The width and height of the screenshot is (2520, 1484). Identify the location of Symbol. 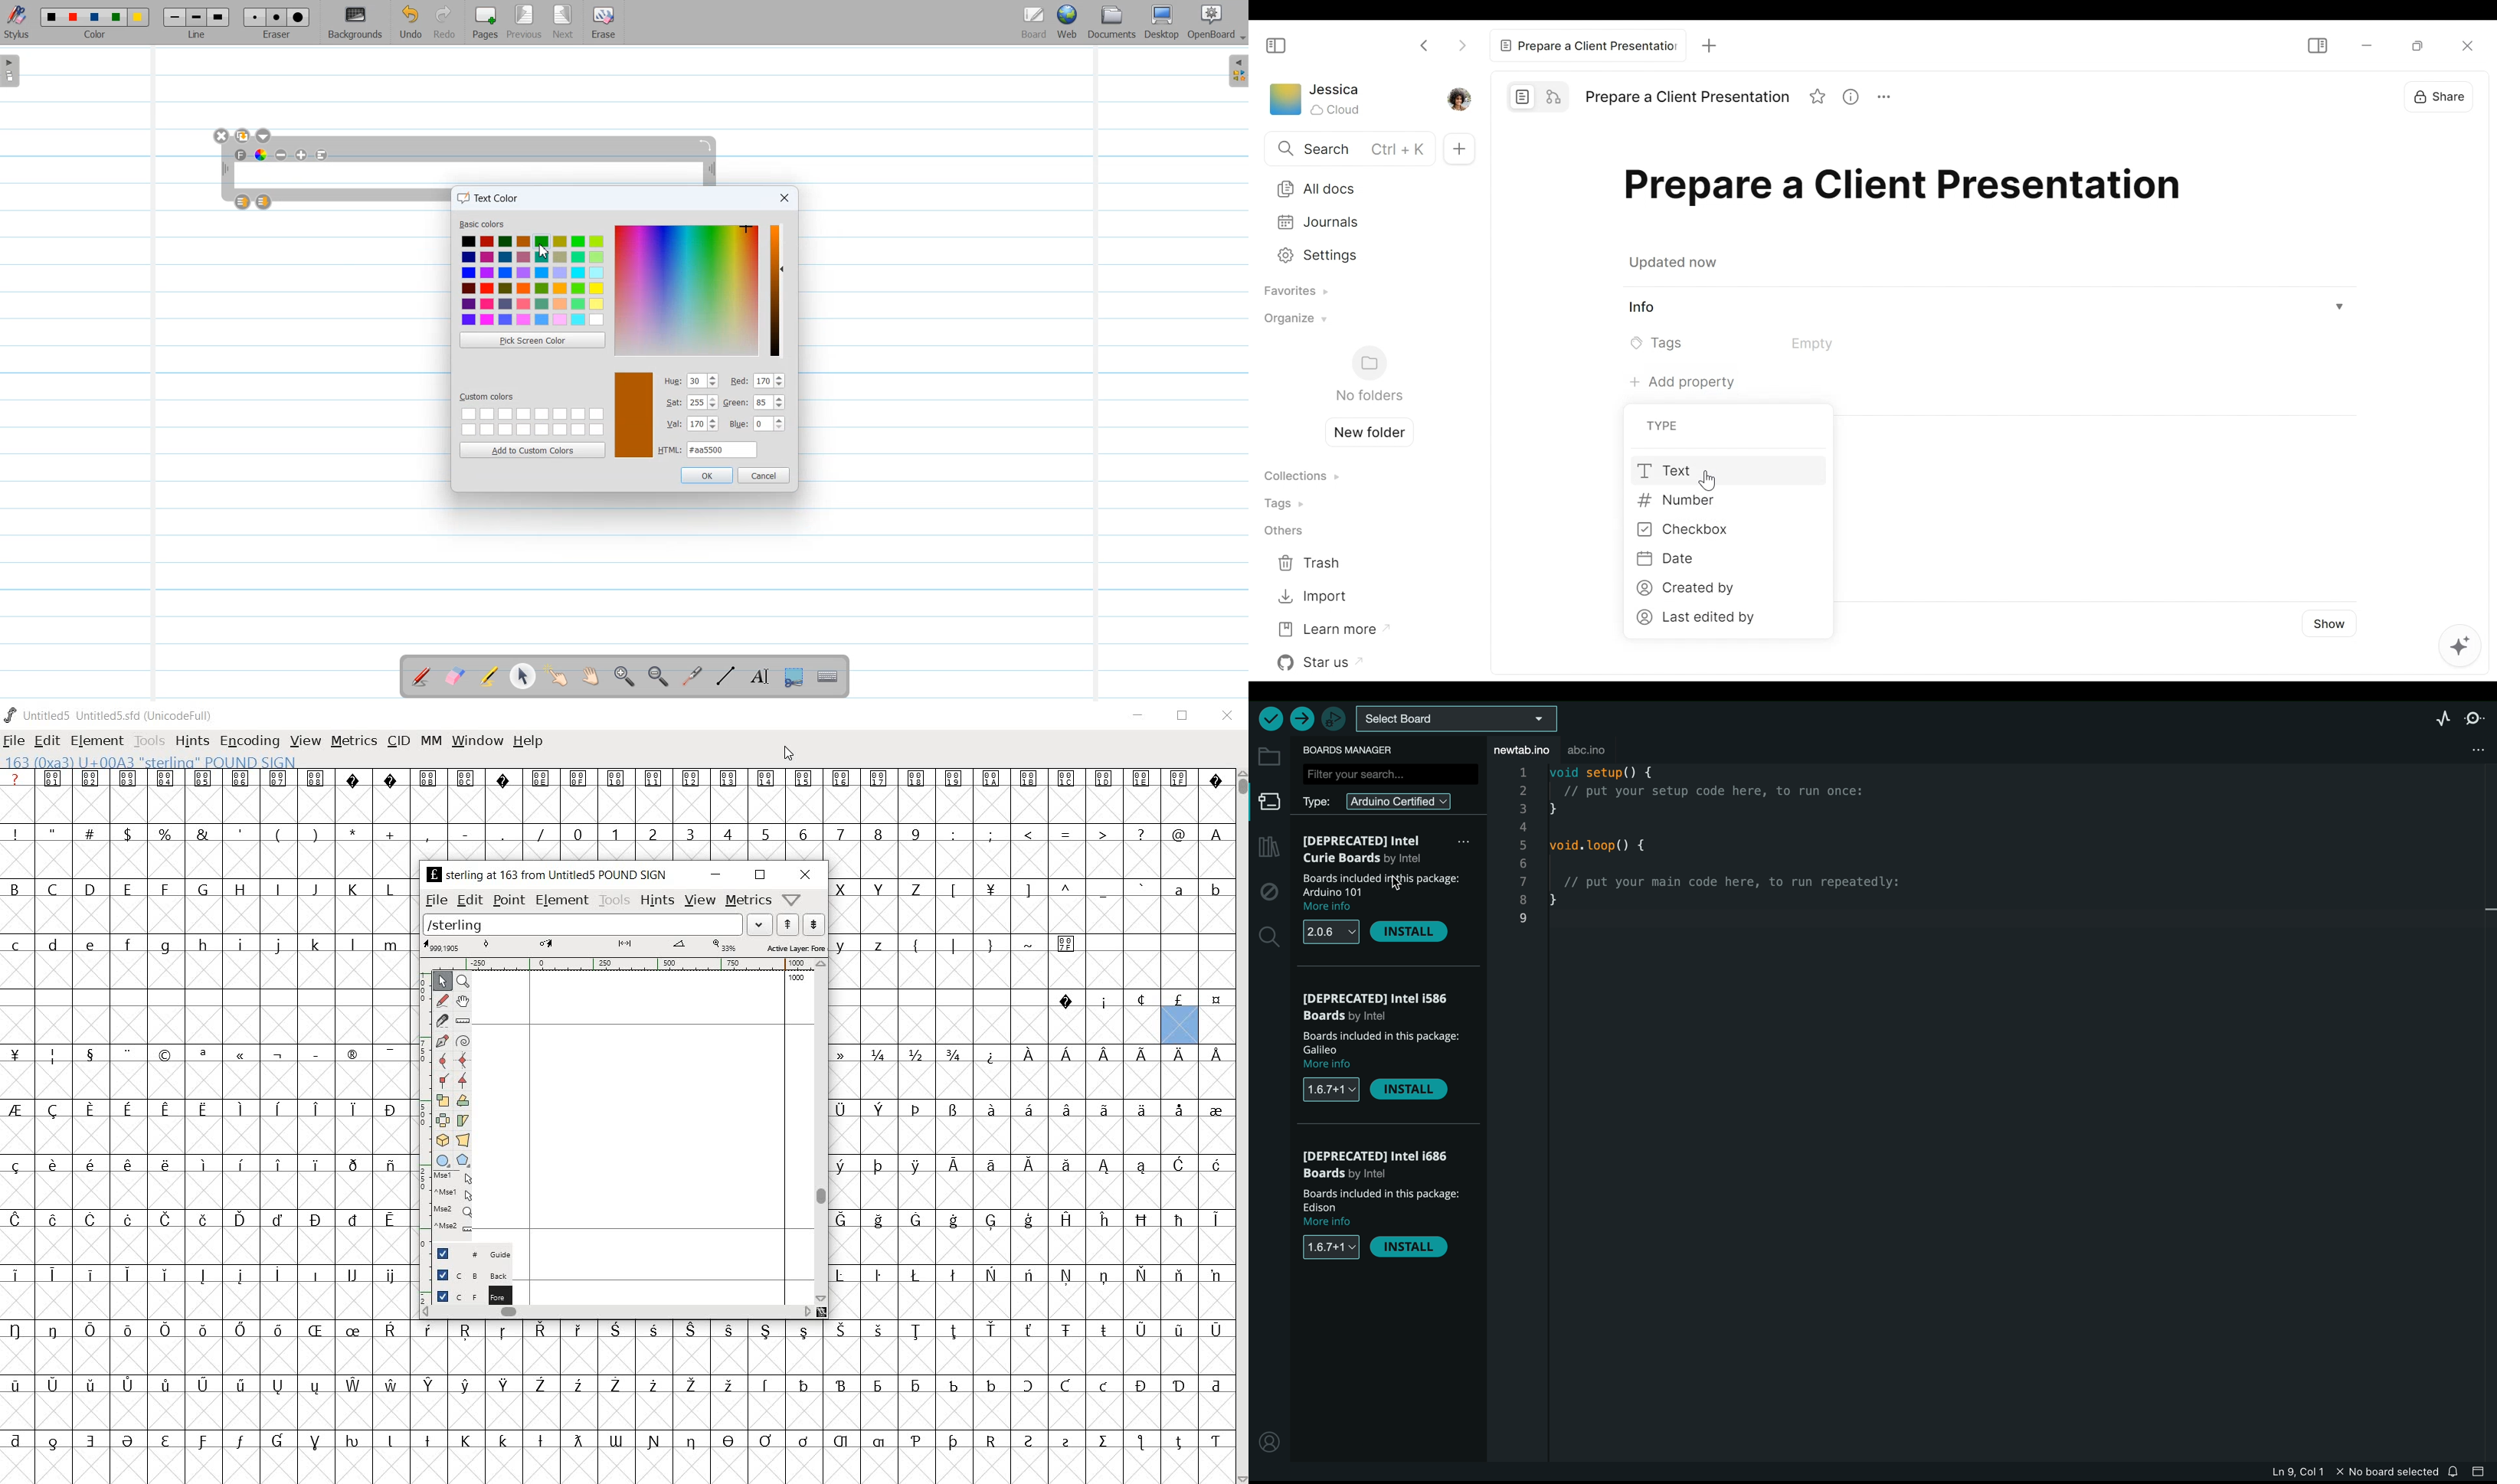
(390, 1332).